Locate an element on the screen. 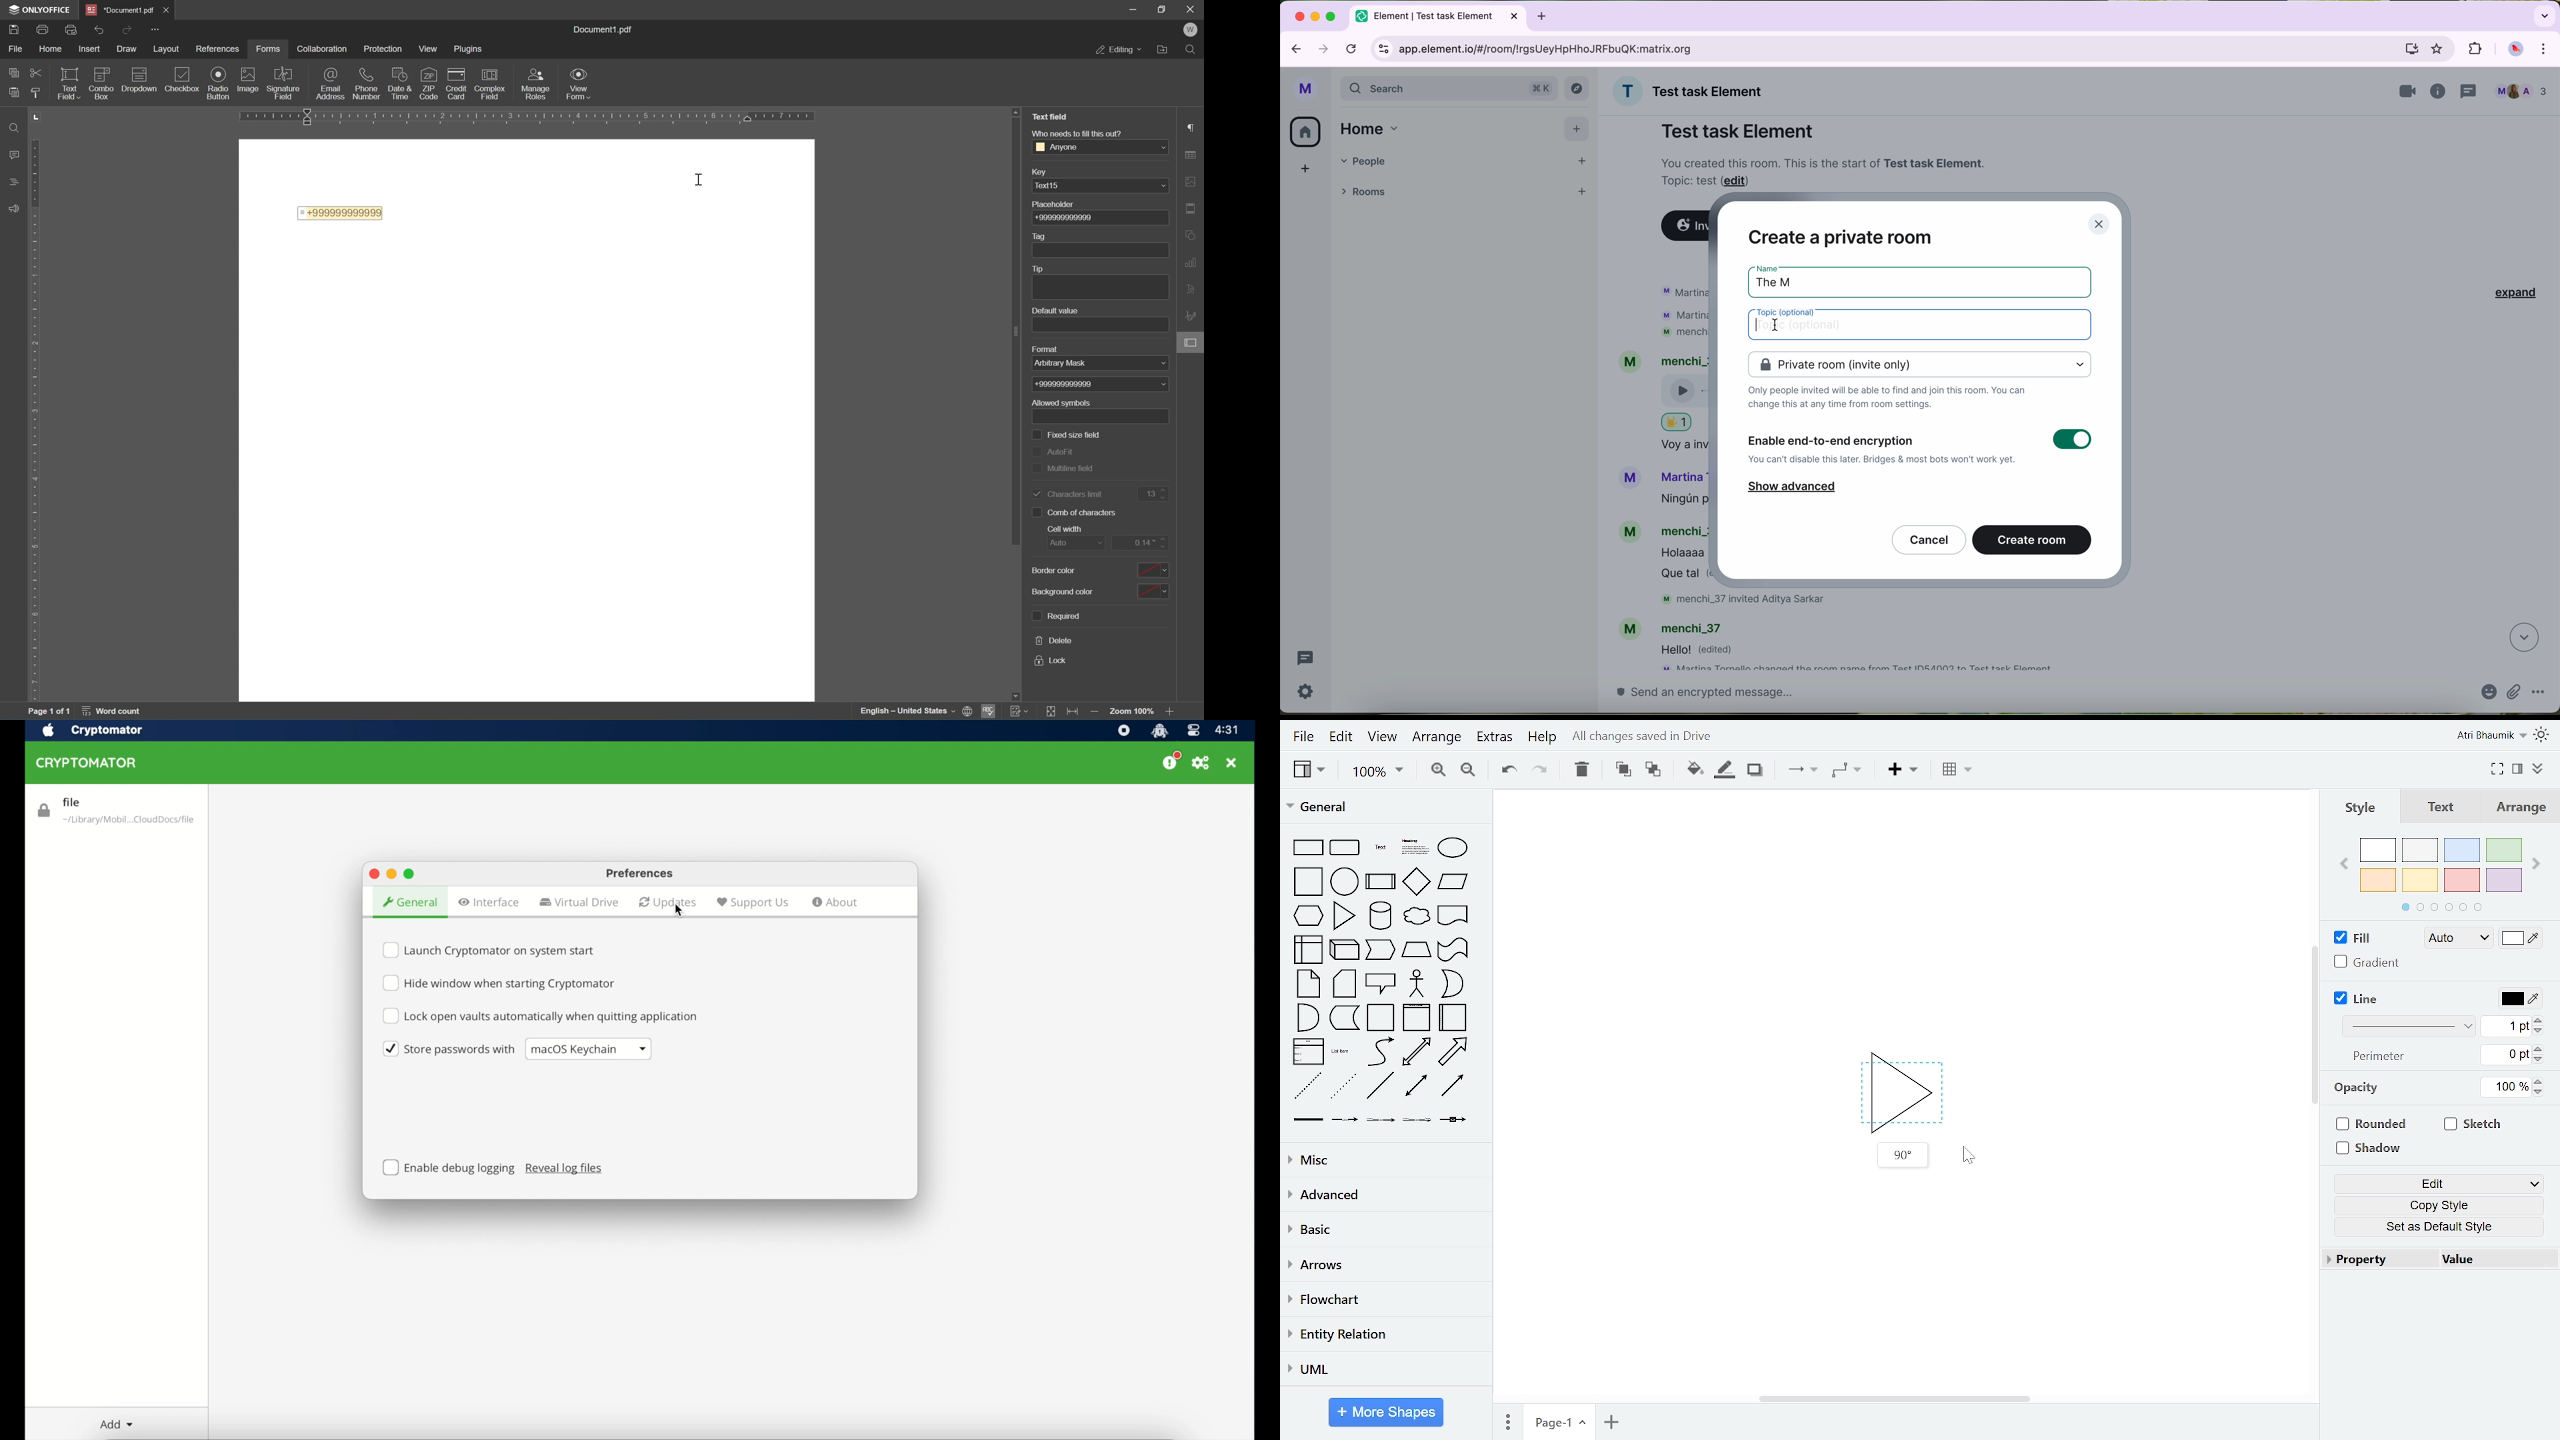 The image size is (2576, 1456). current line width is located at coordinates (2506, 1027).